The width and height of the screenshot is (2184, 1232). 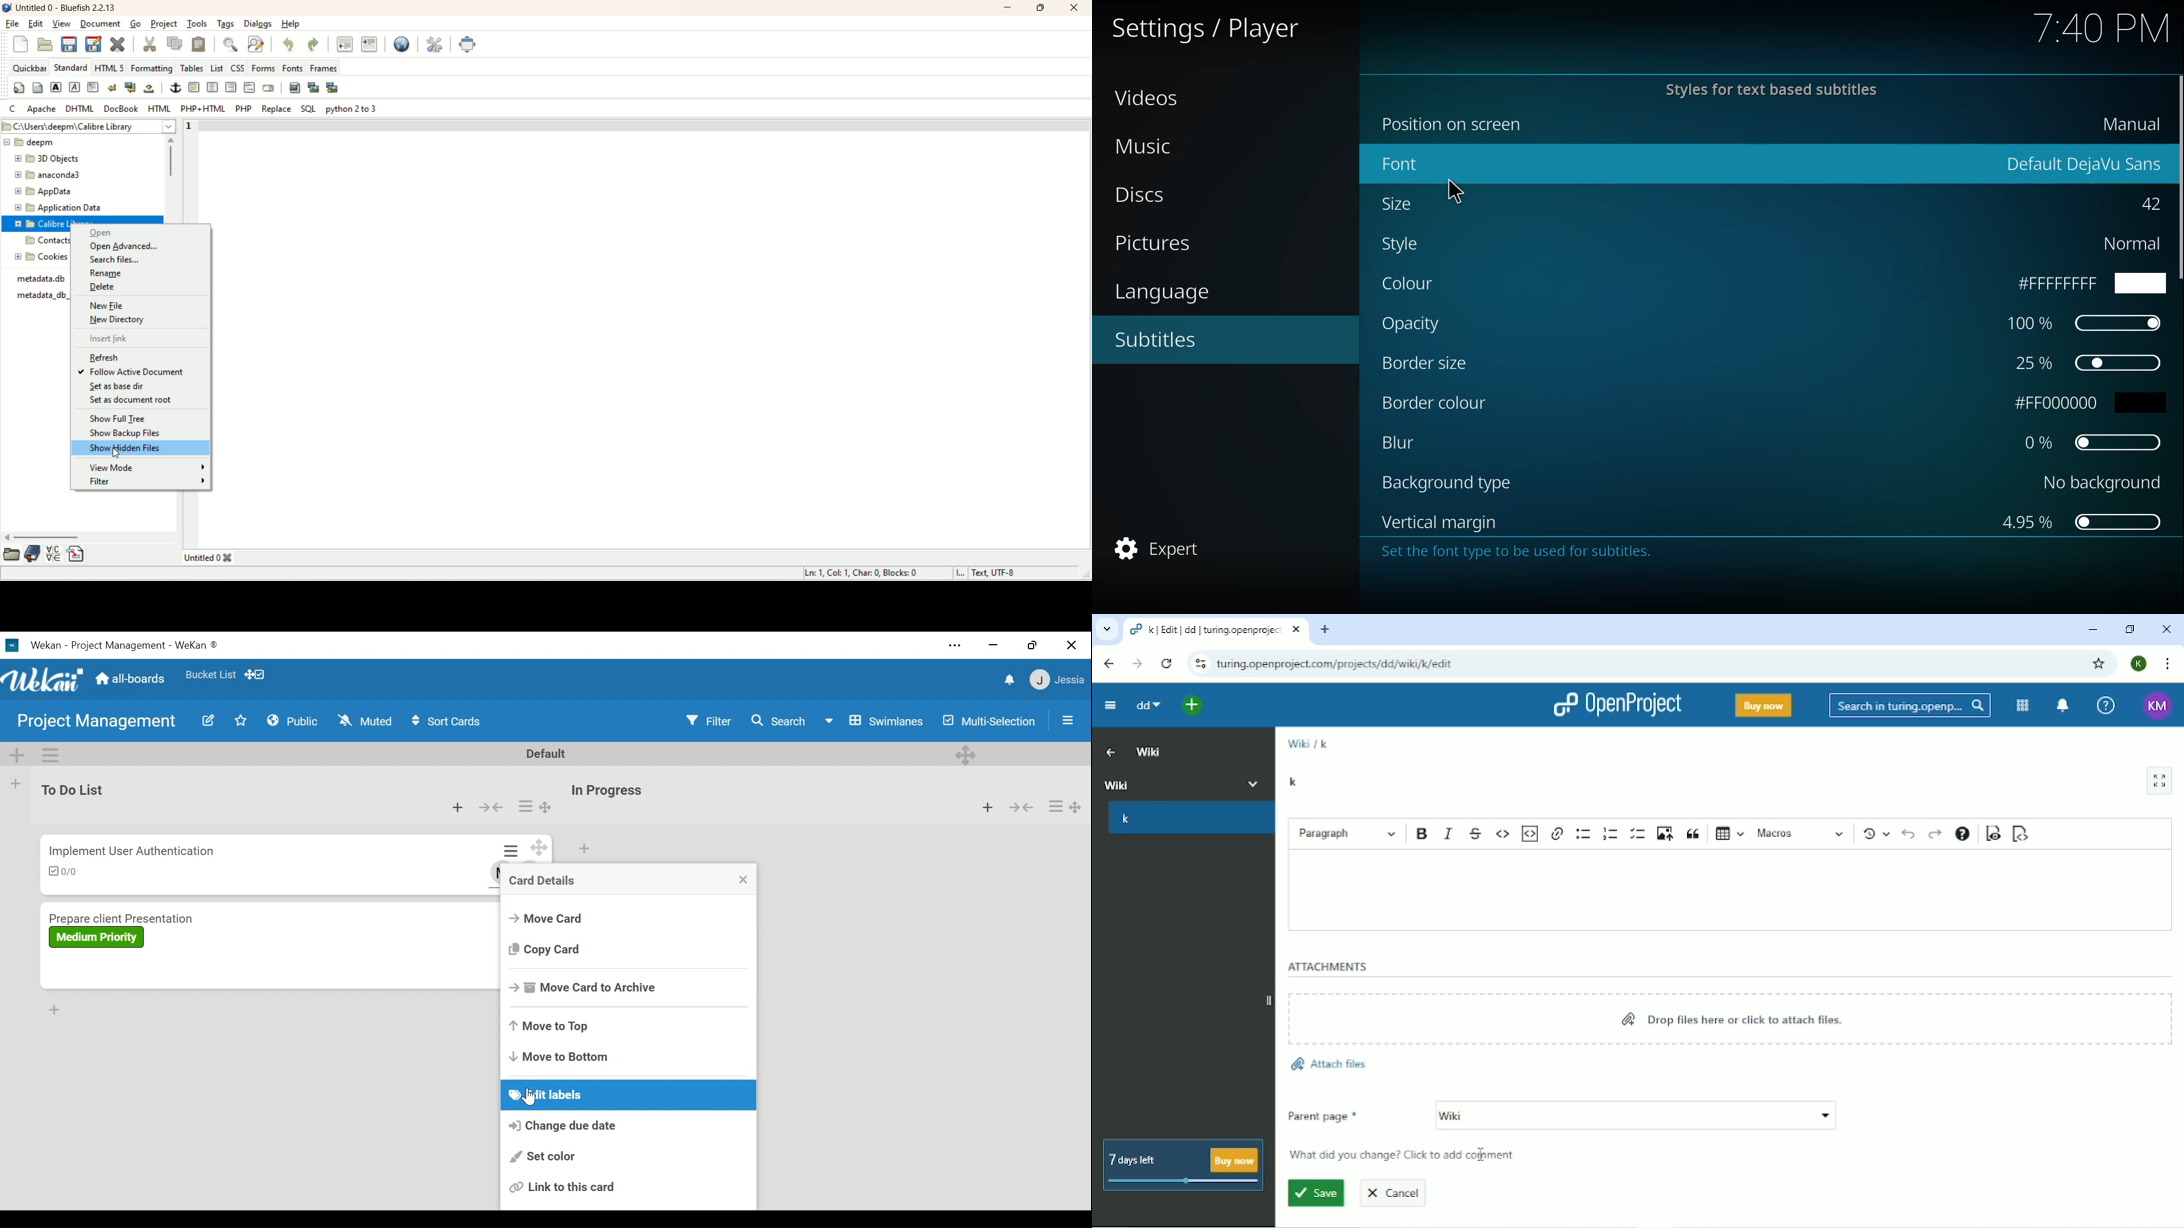 What do you see at coordinates (166, 24) in the screenshot?
I see `project` at bounding box center [166, 24].